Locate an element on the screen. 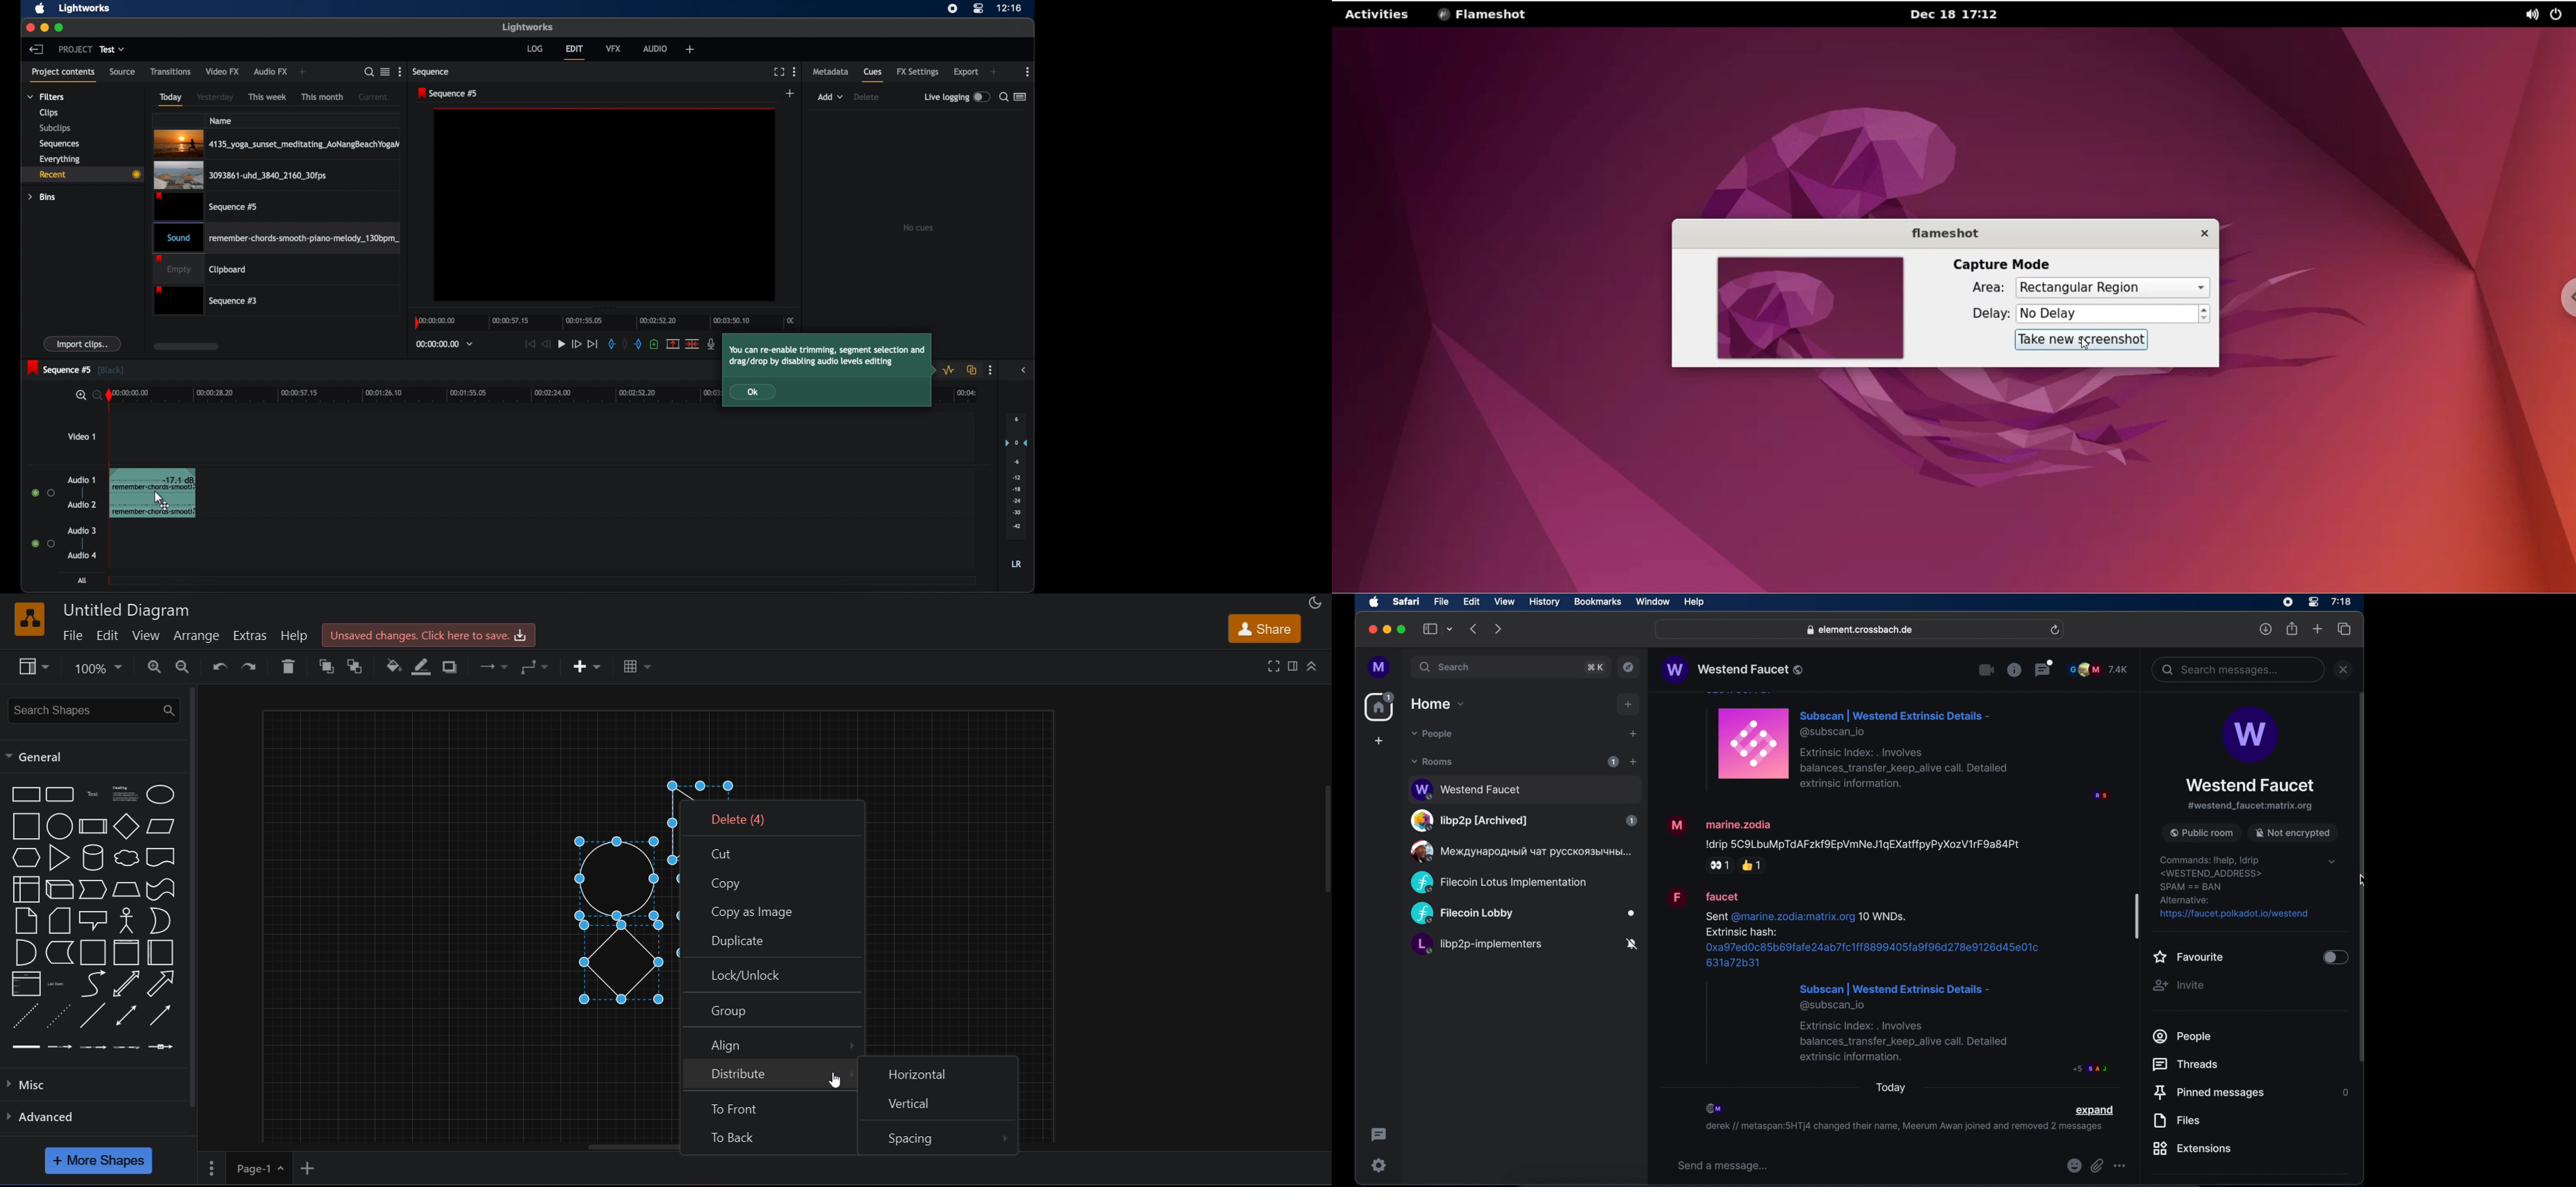 This screenshot has width=2576, height=1204. line is located at coordinates (94, 1015).